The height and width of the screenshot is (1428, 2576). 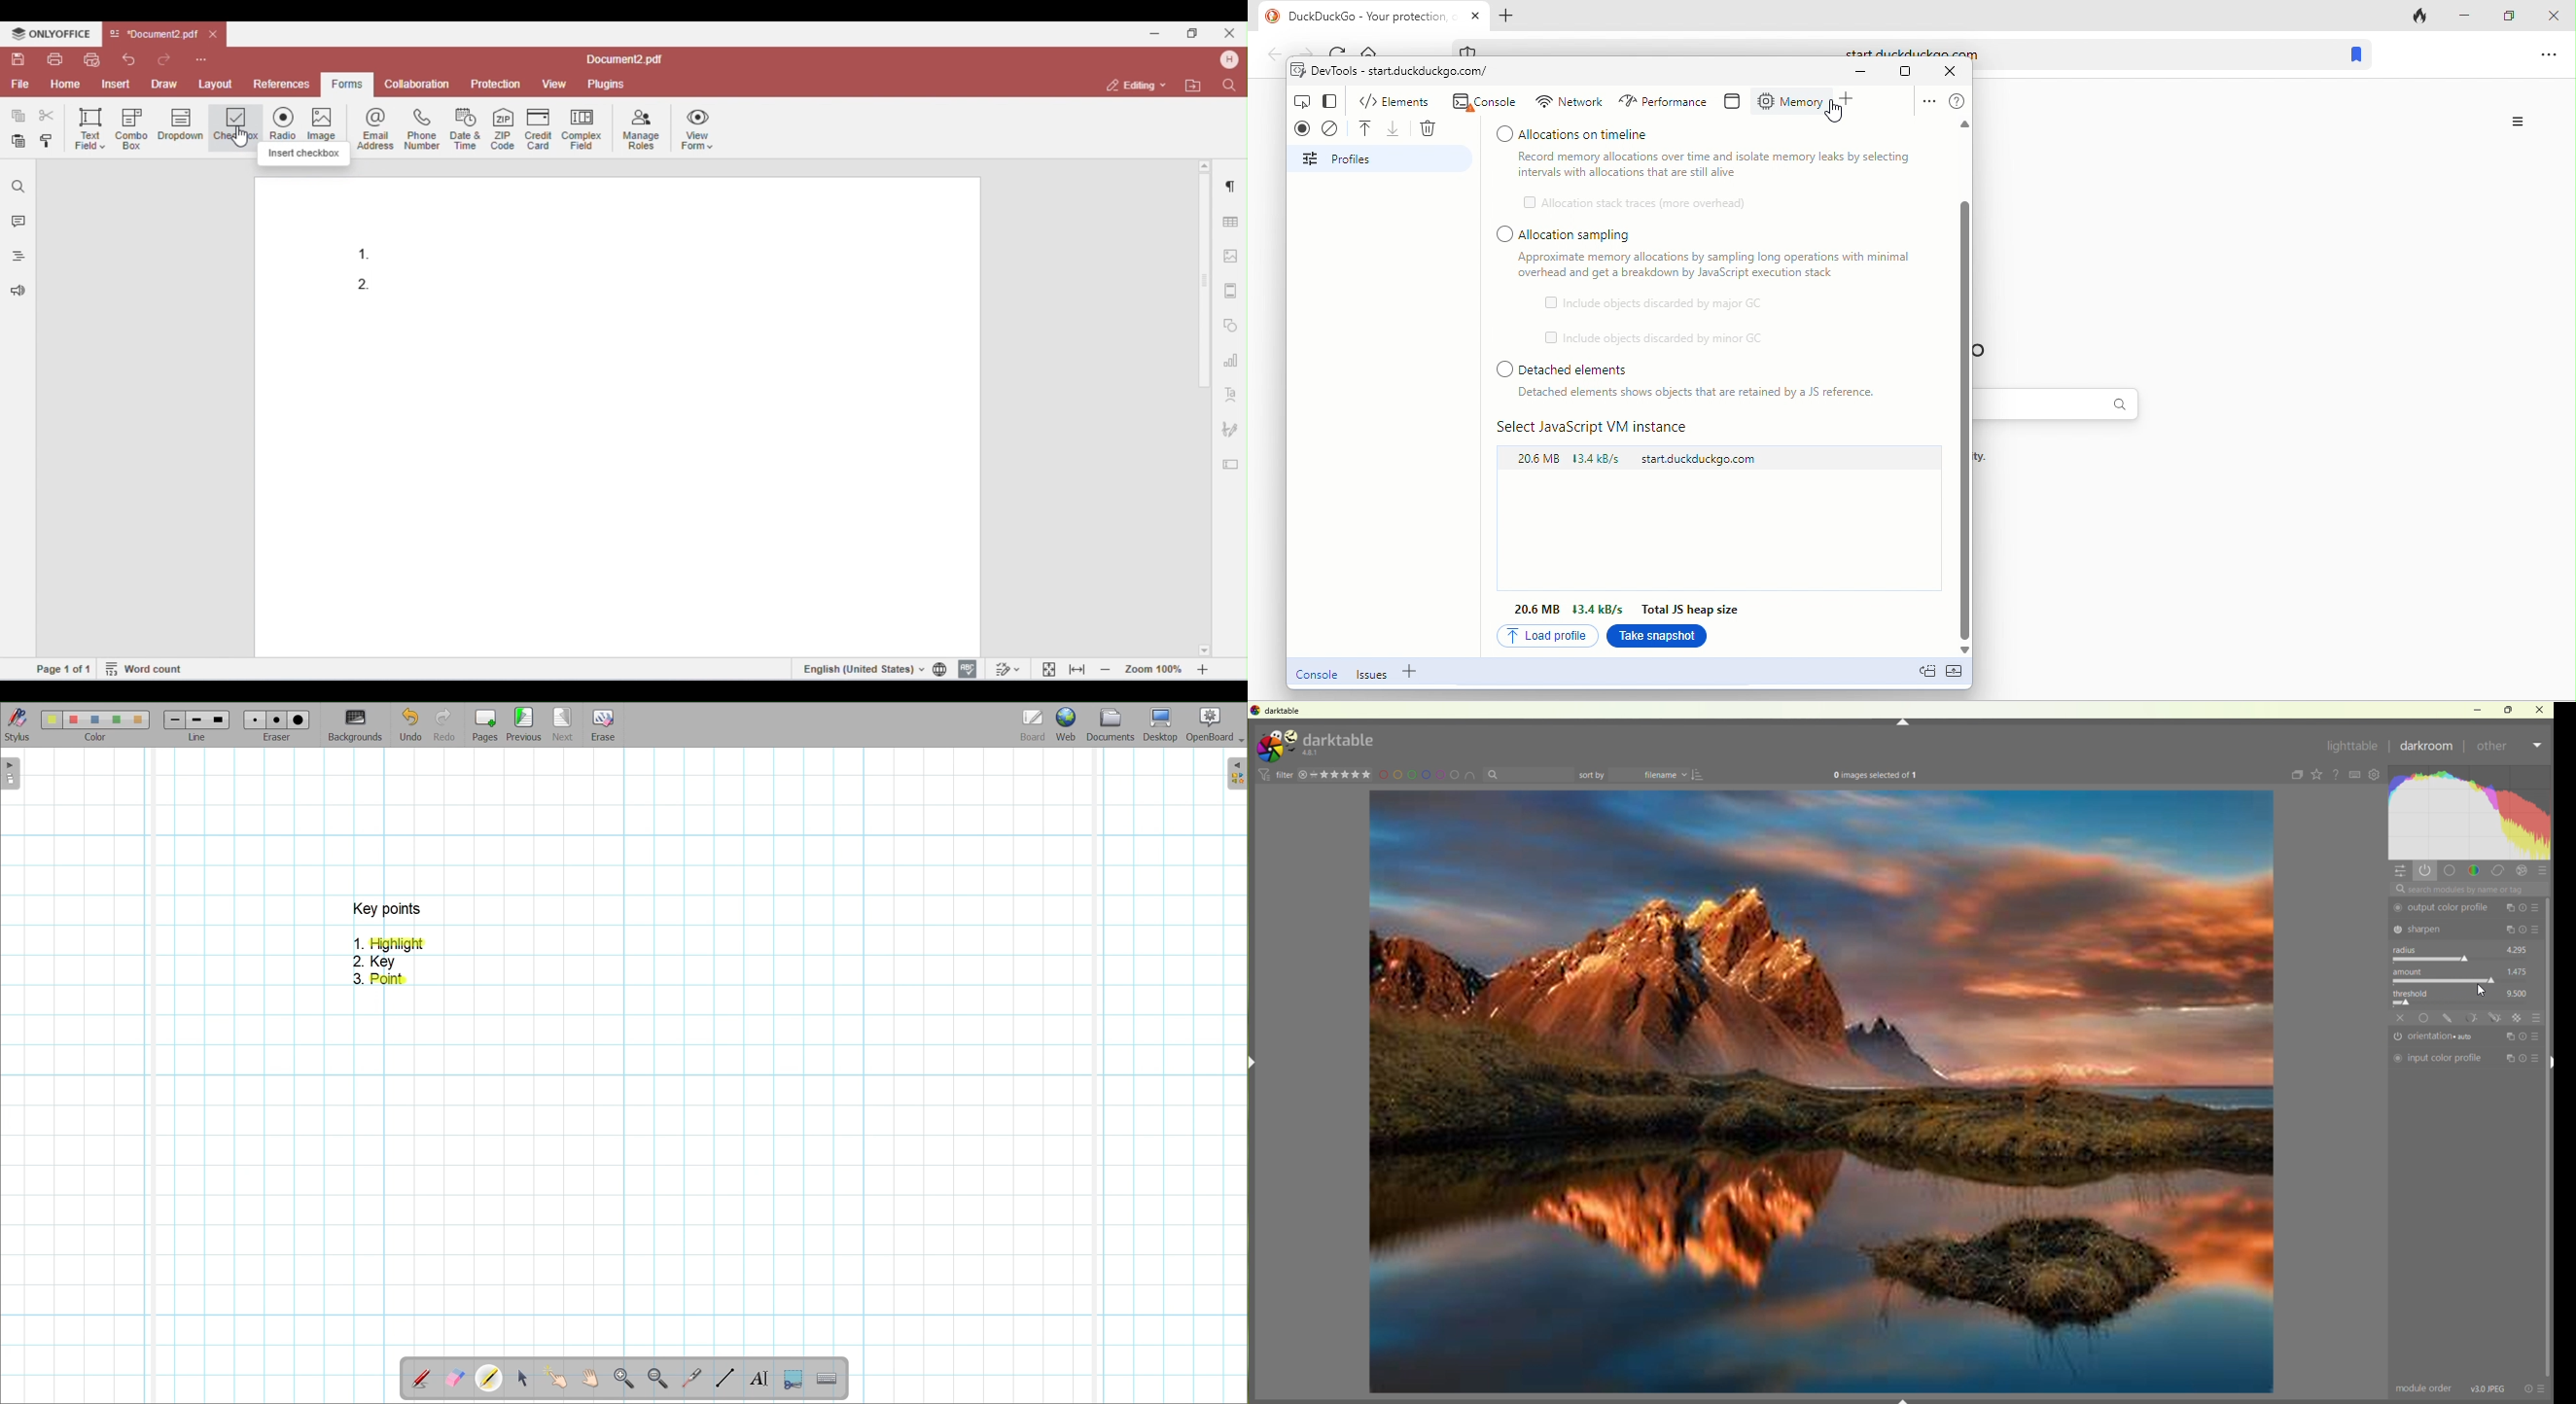 I want to click on add, so click(x=1413, y=672).